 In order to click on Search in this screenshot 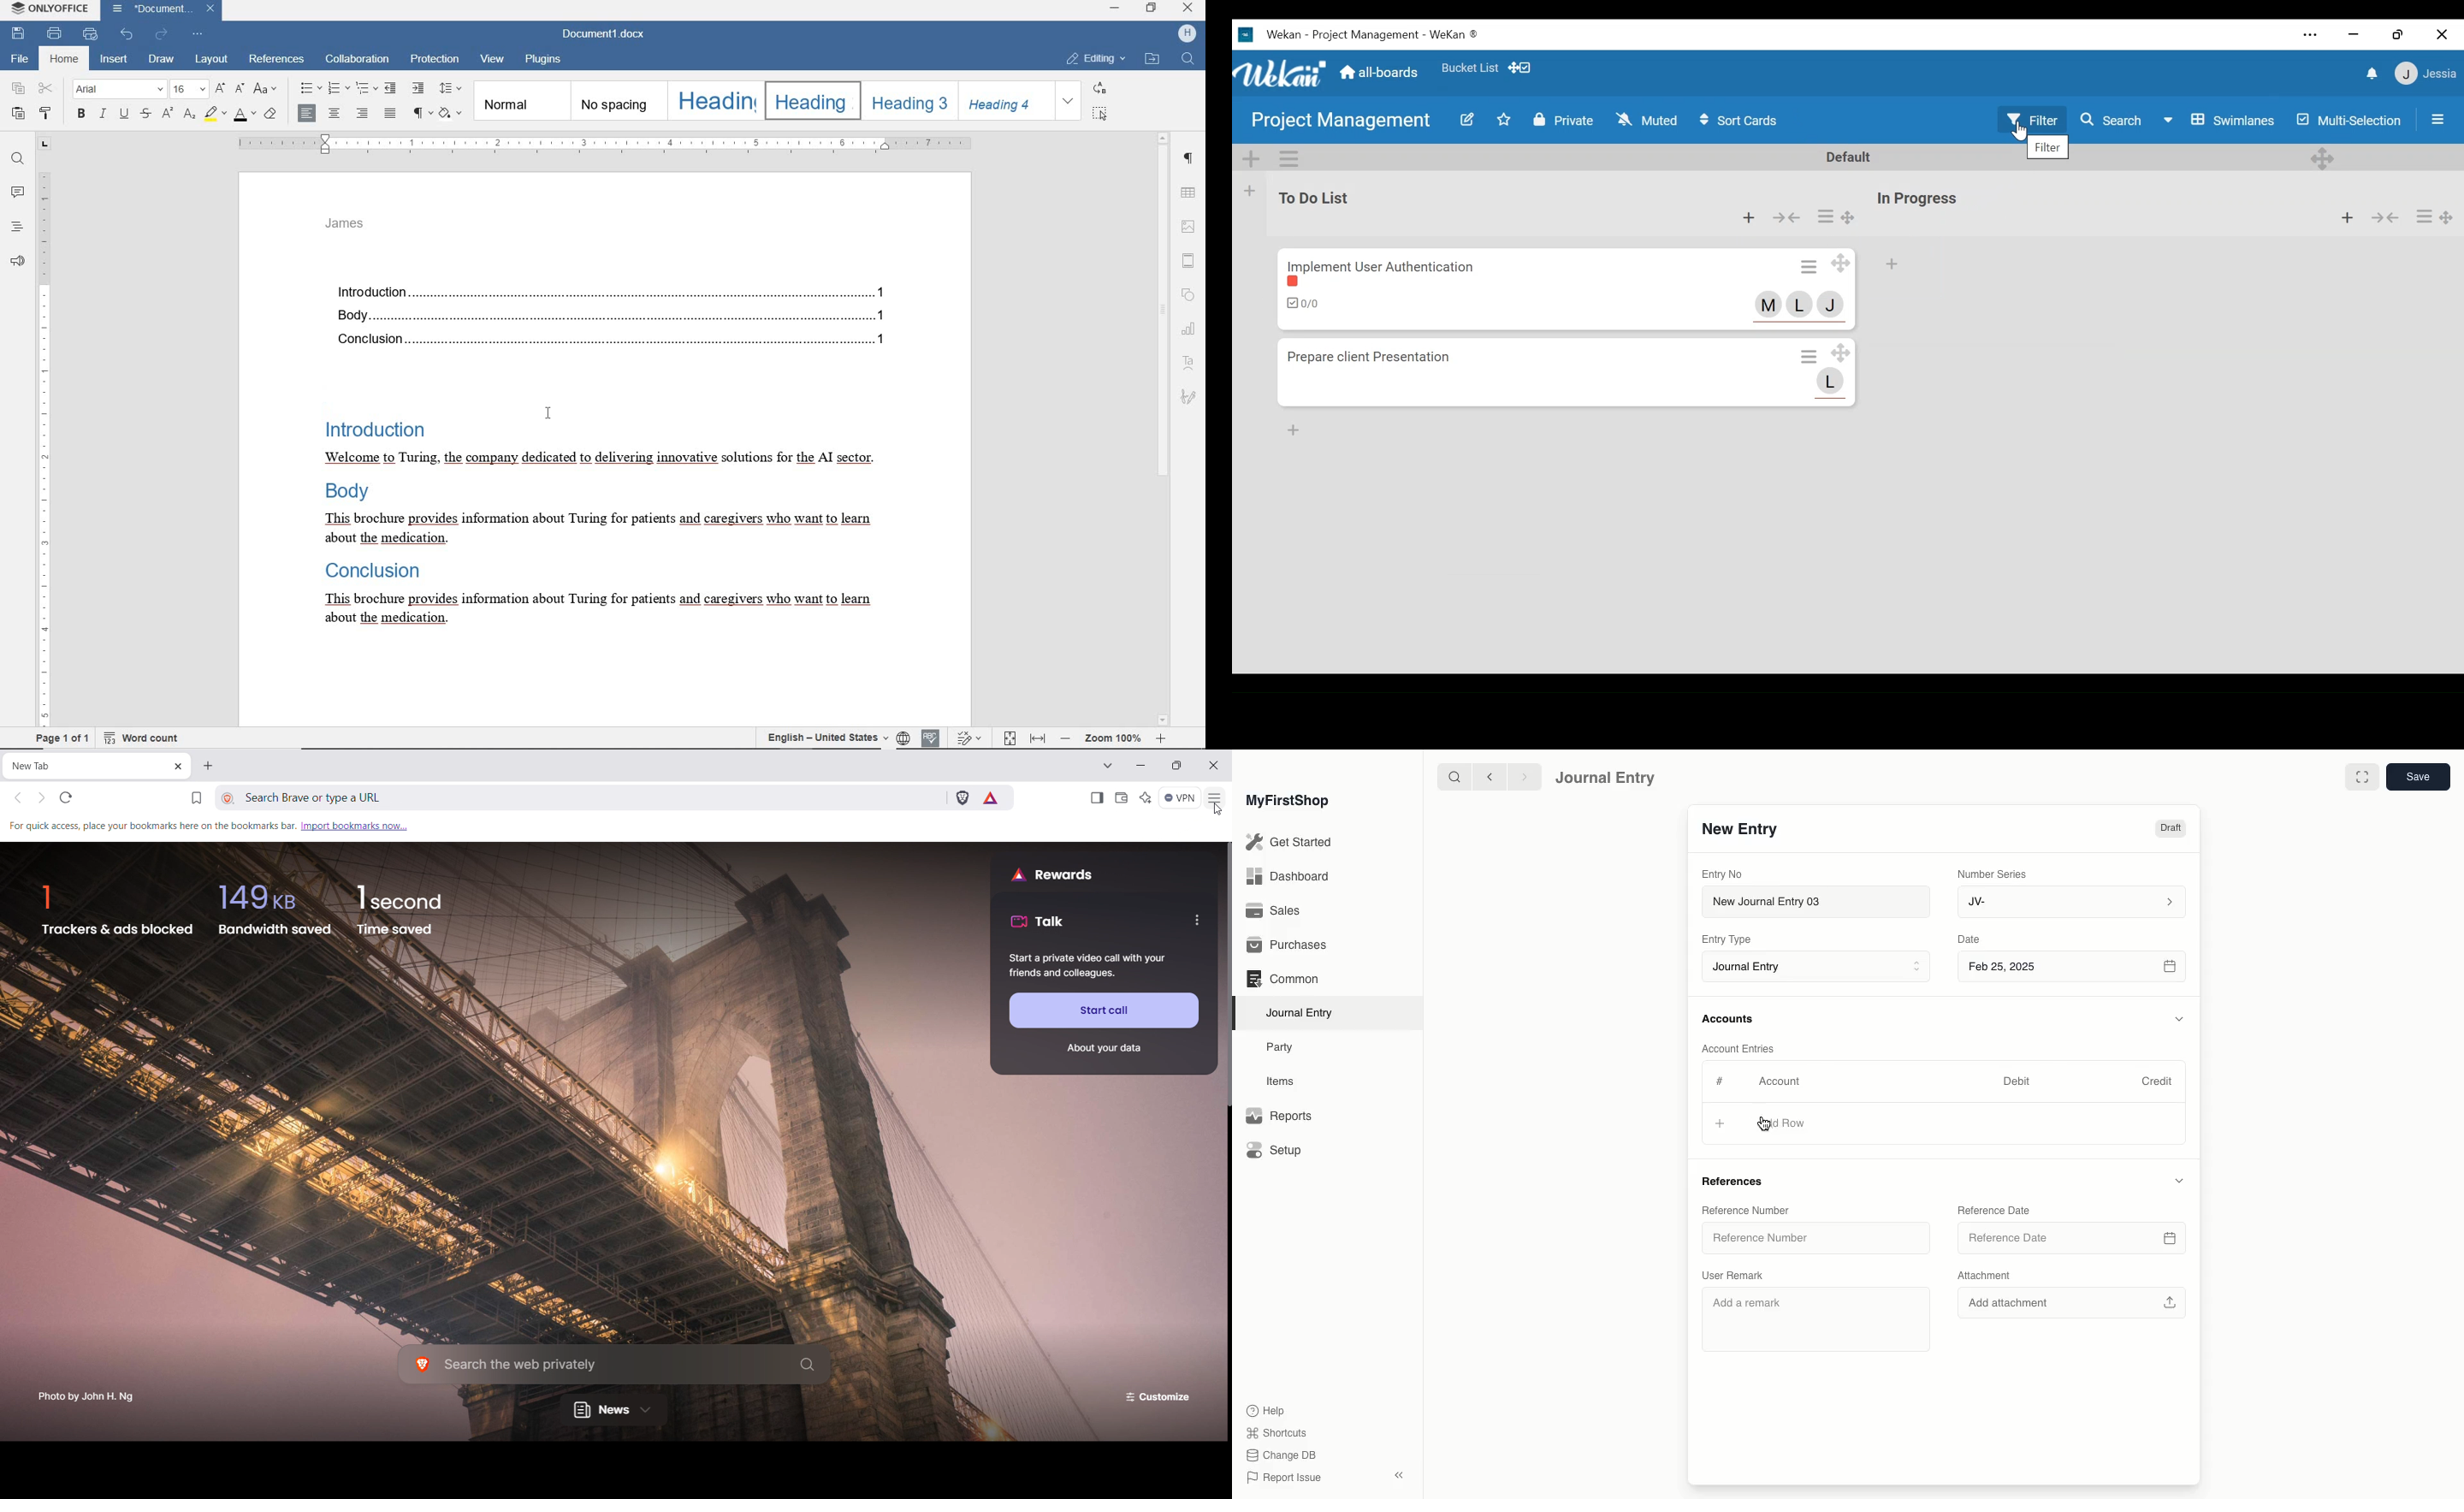, I will do `click(2112, 120)`.